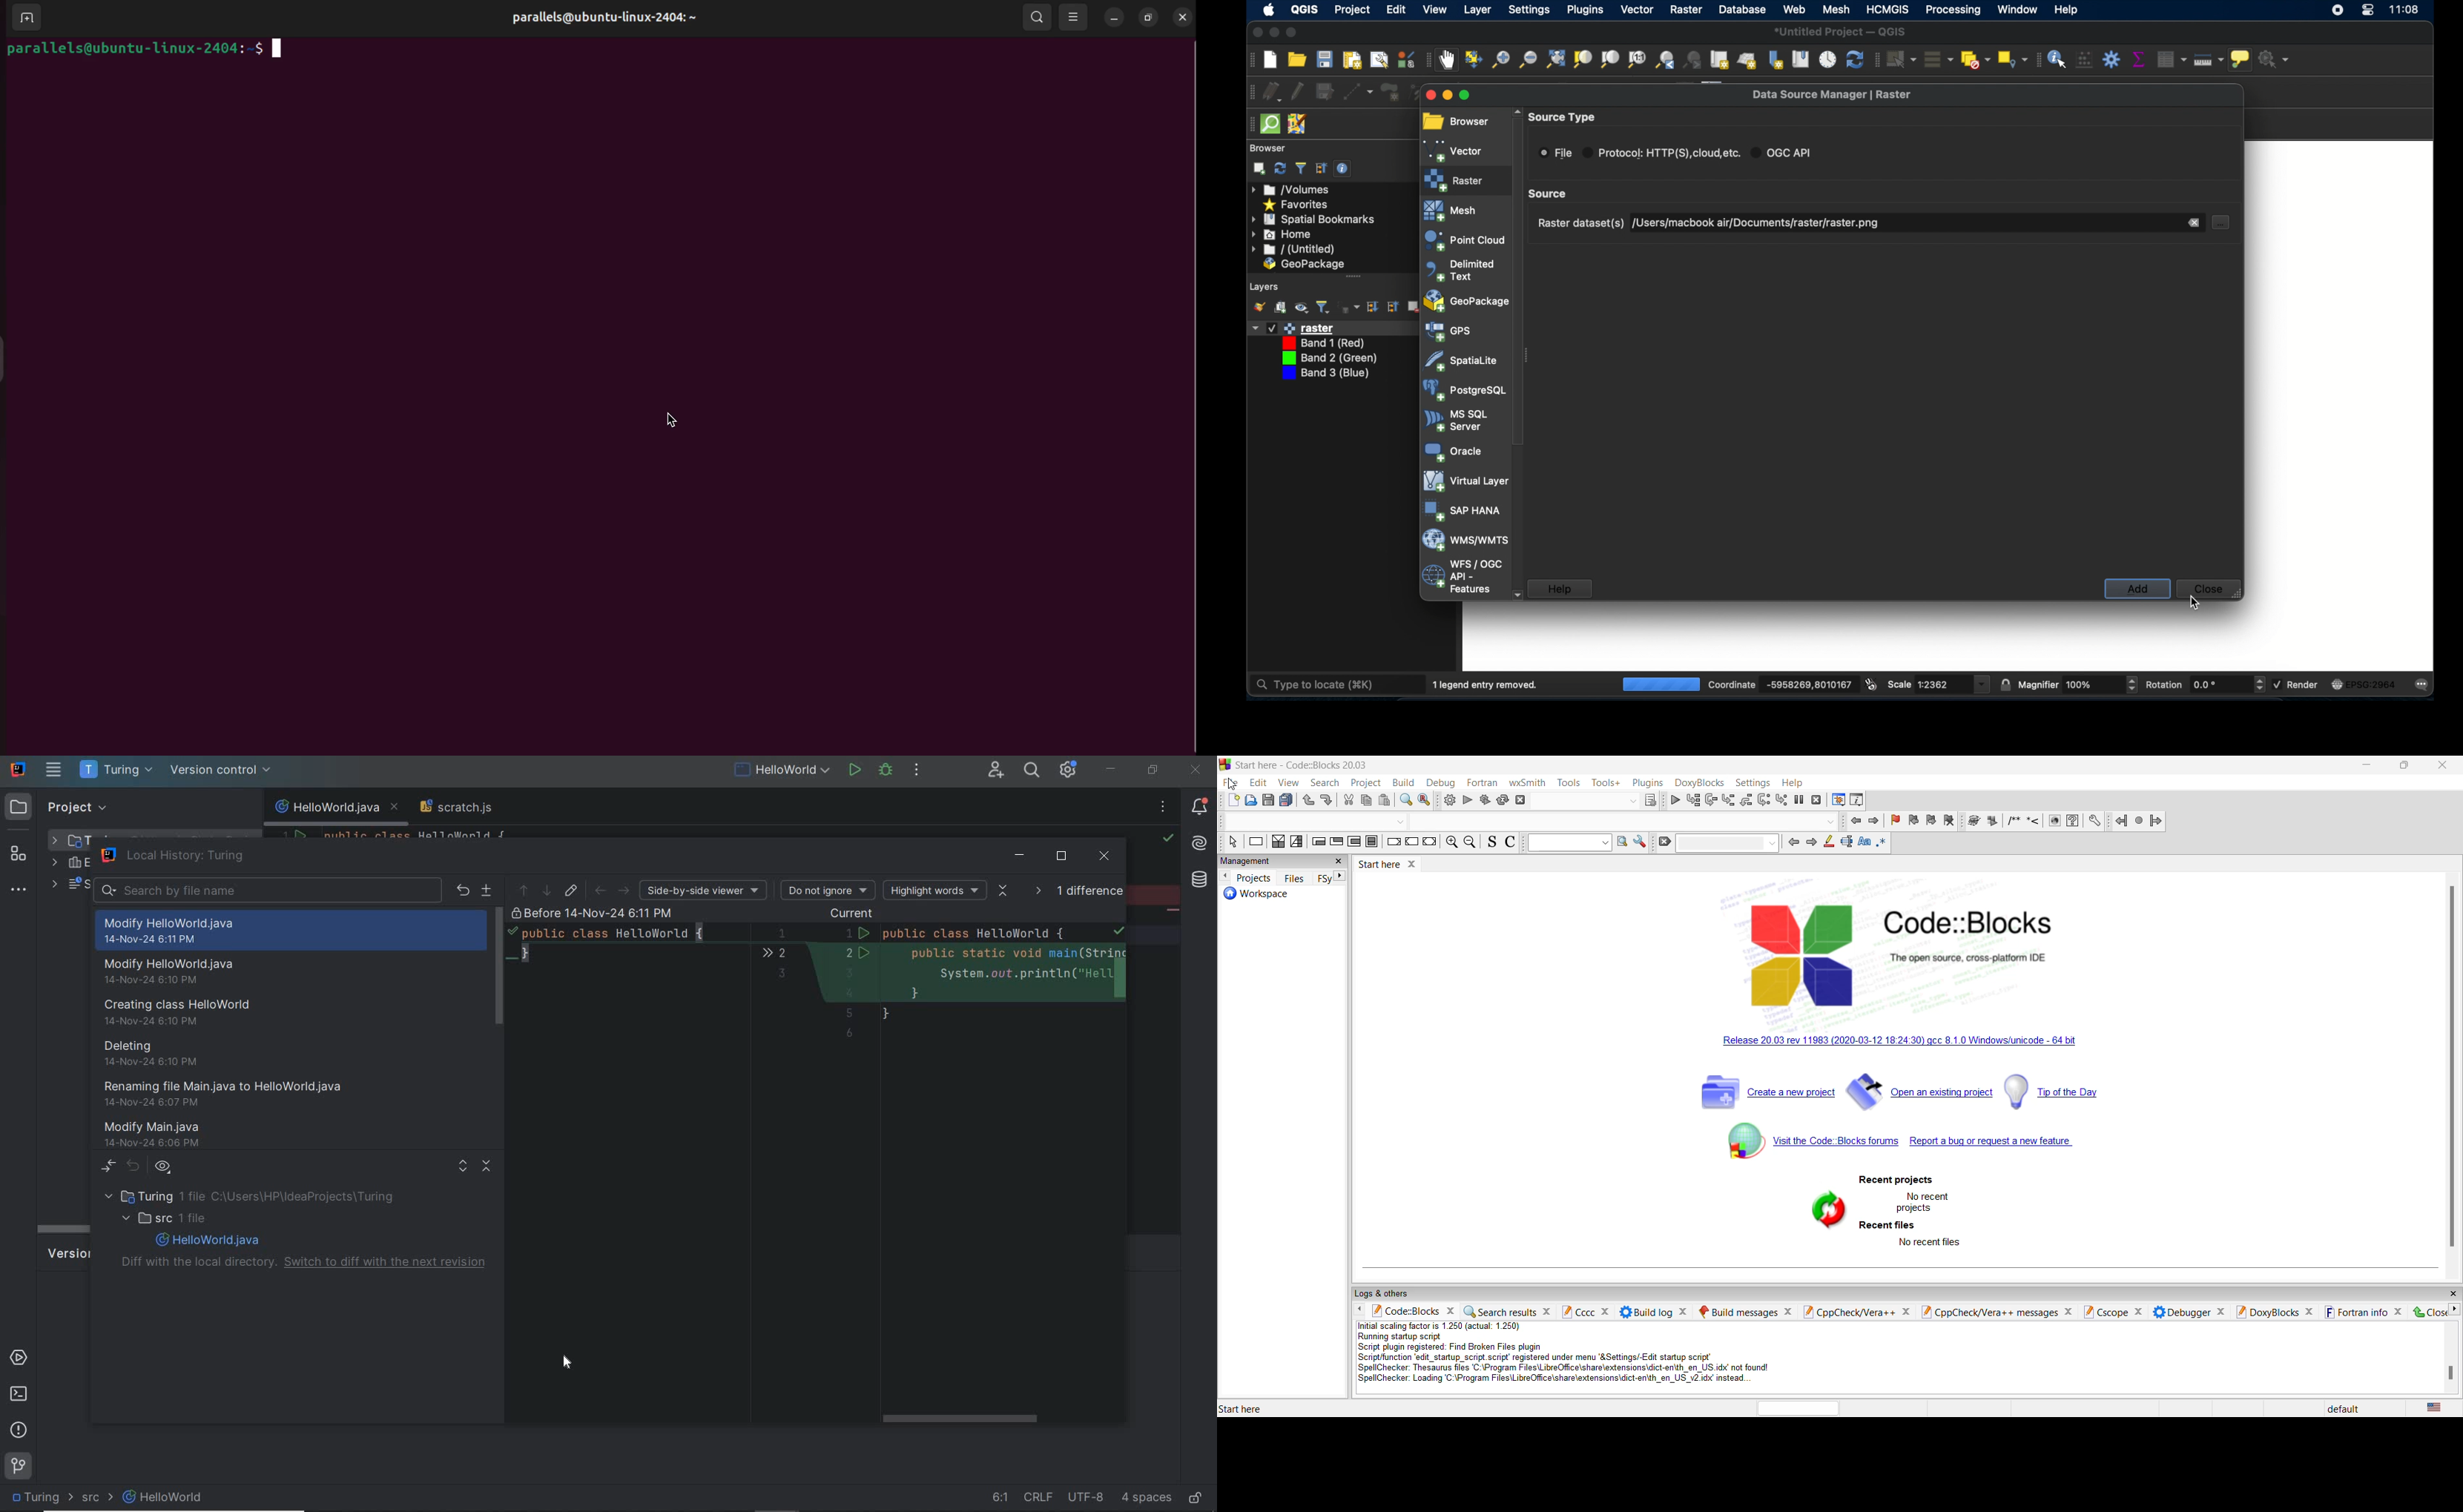  Describe the element at coordinates (1631, 802) in the screenshot. I see `dropdown` at that location.